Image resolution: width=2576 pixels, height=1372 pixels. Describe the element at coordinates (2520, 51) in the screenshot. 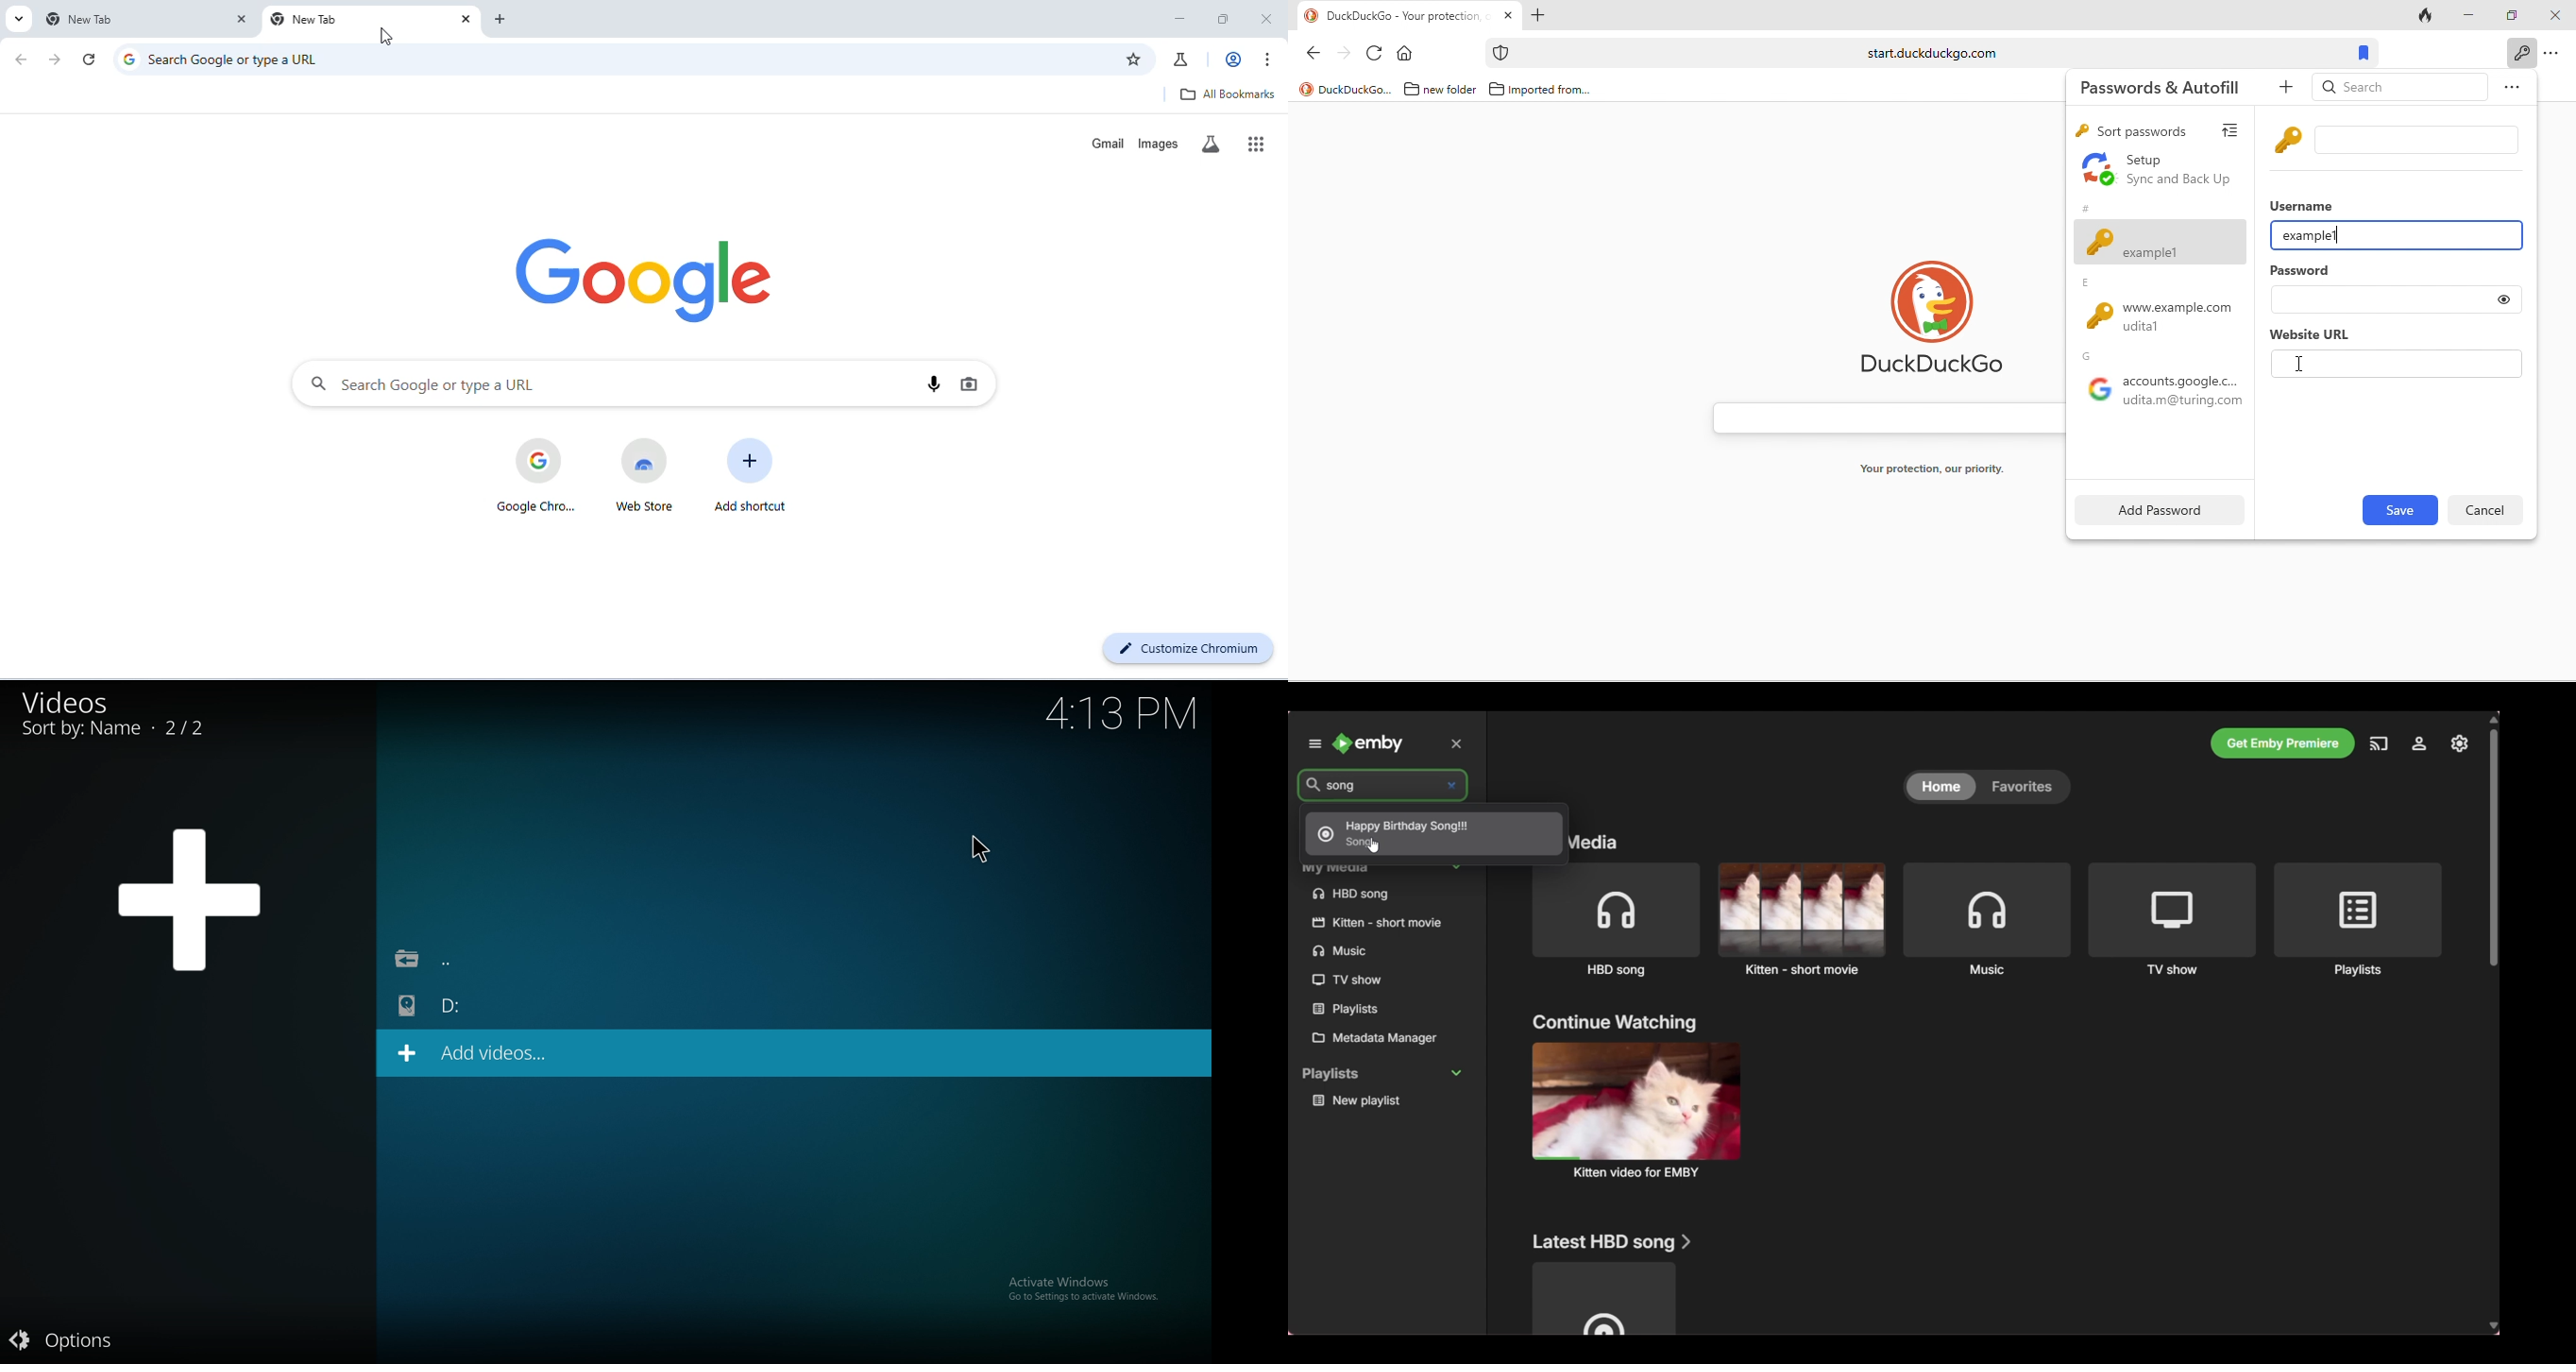

I see `key icon to show passwords and auto fills when clicked` at that location.